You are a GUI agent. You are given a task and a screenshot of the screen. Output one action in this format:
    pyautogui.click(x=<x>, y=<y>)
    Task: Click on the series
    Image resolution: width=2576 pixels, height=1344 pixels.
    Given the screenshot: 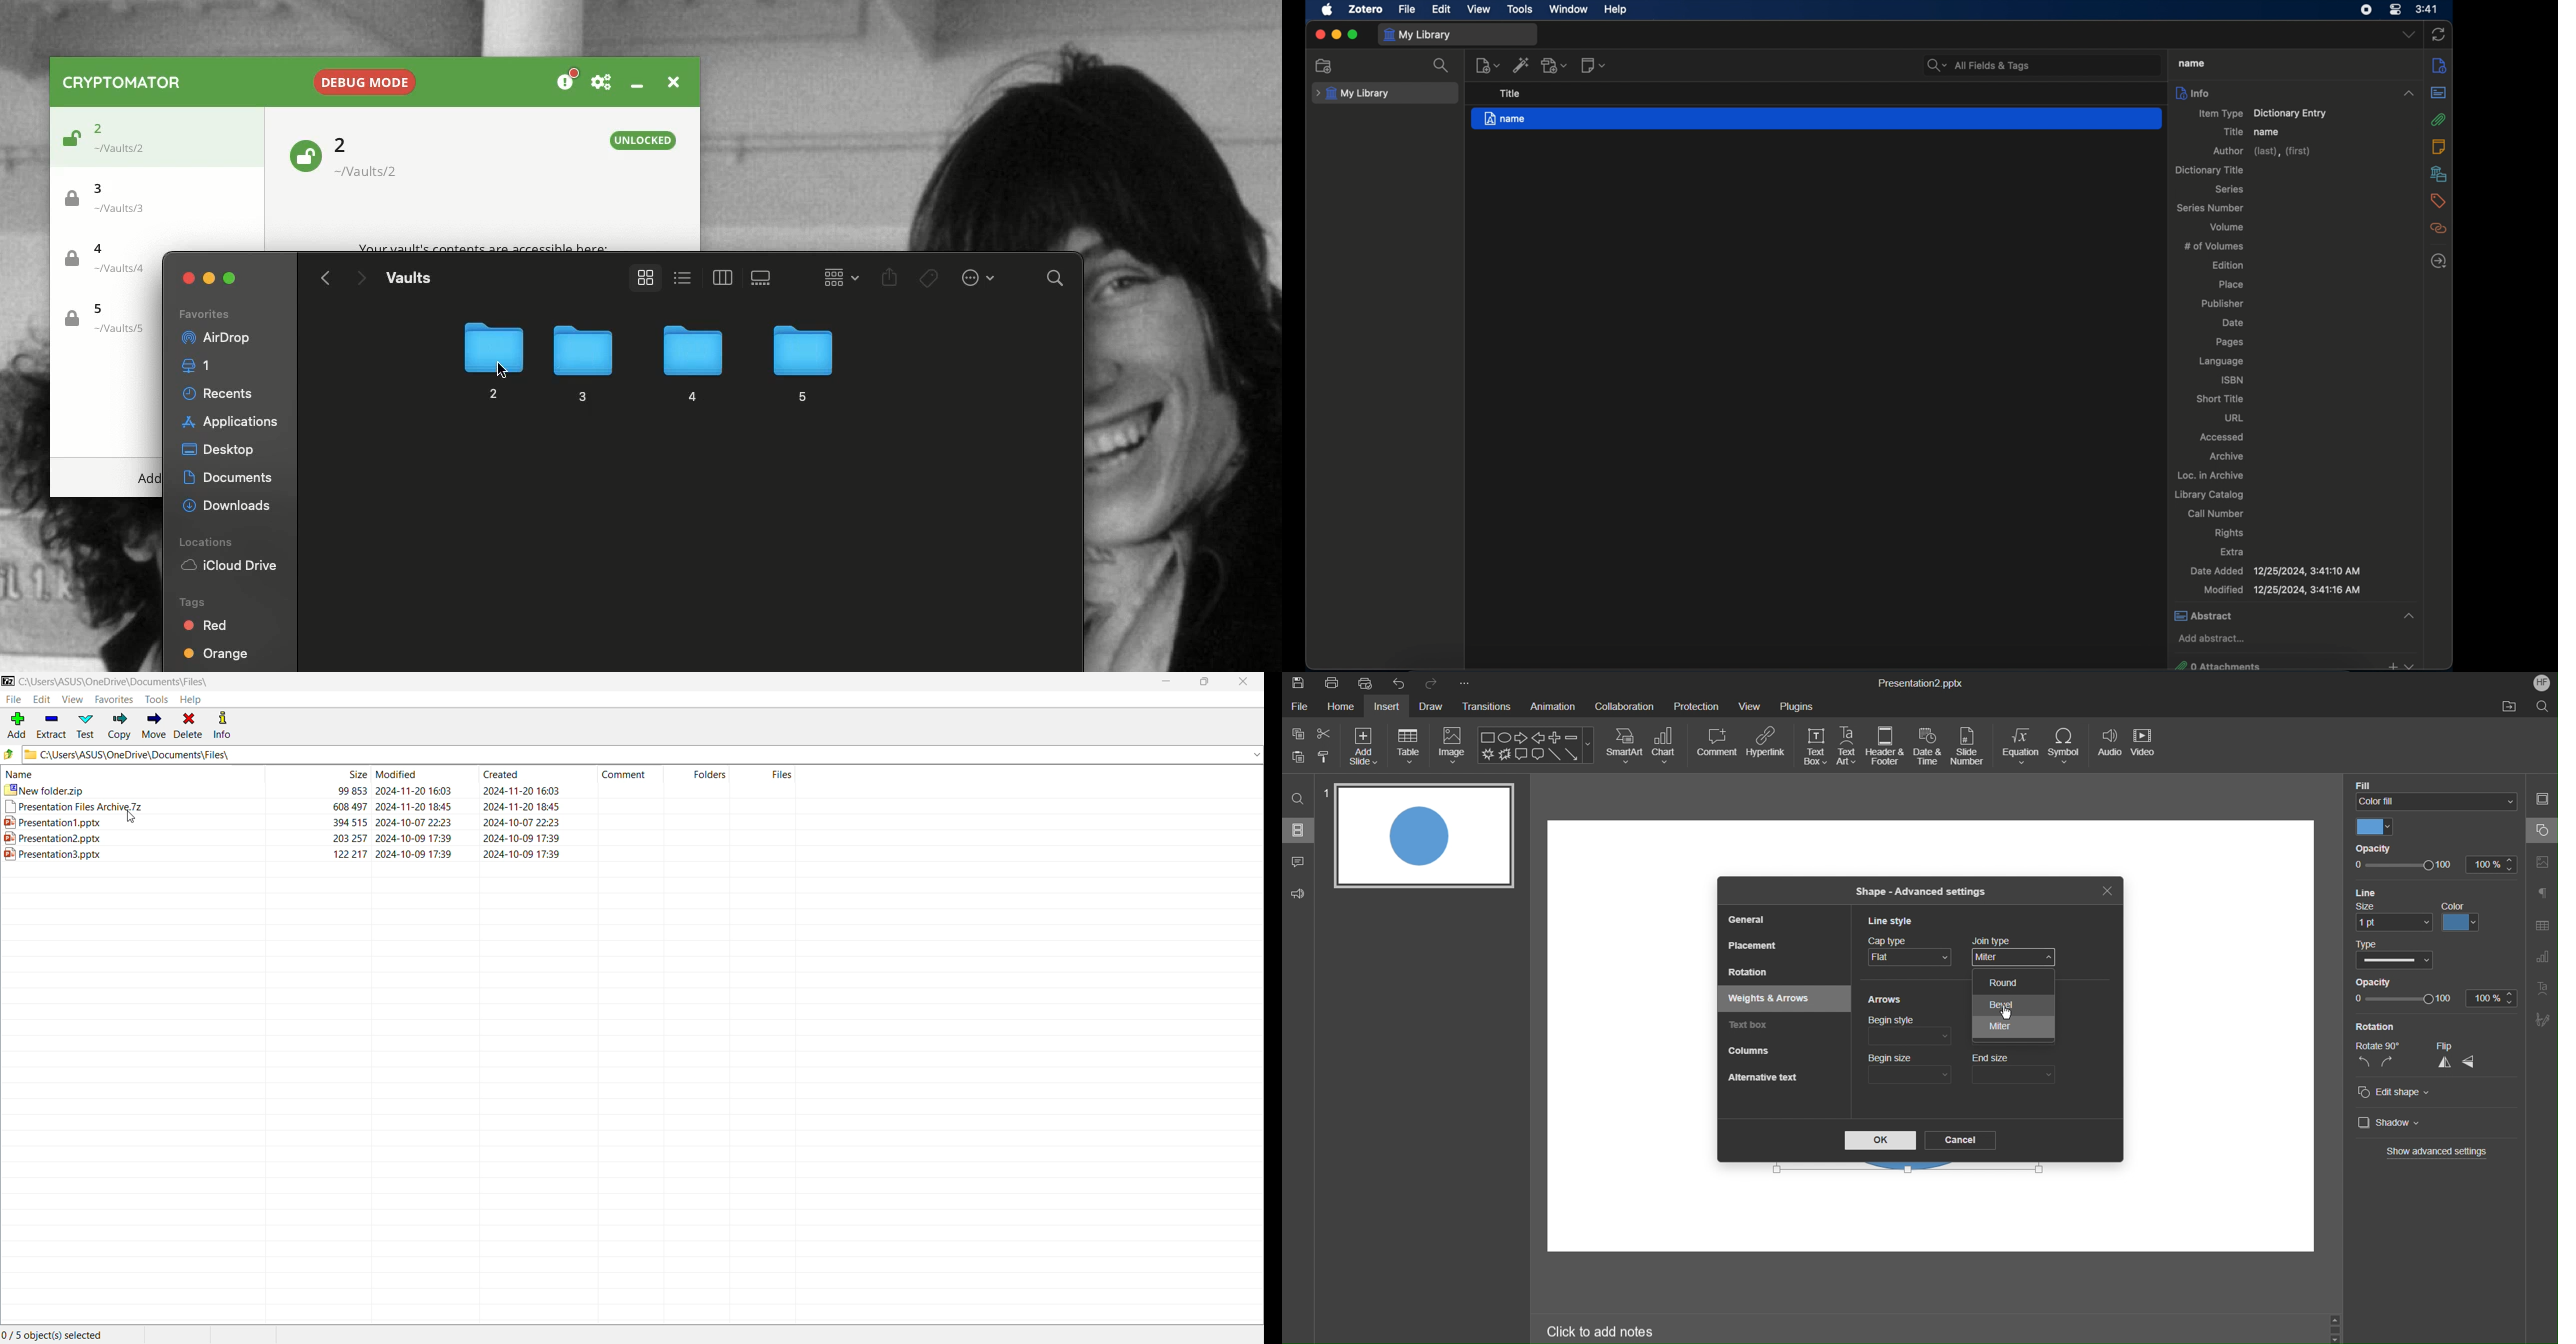 What is the action you would take?
    pyautogui.click(x=2232, y=189)
    